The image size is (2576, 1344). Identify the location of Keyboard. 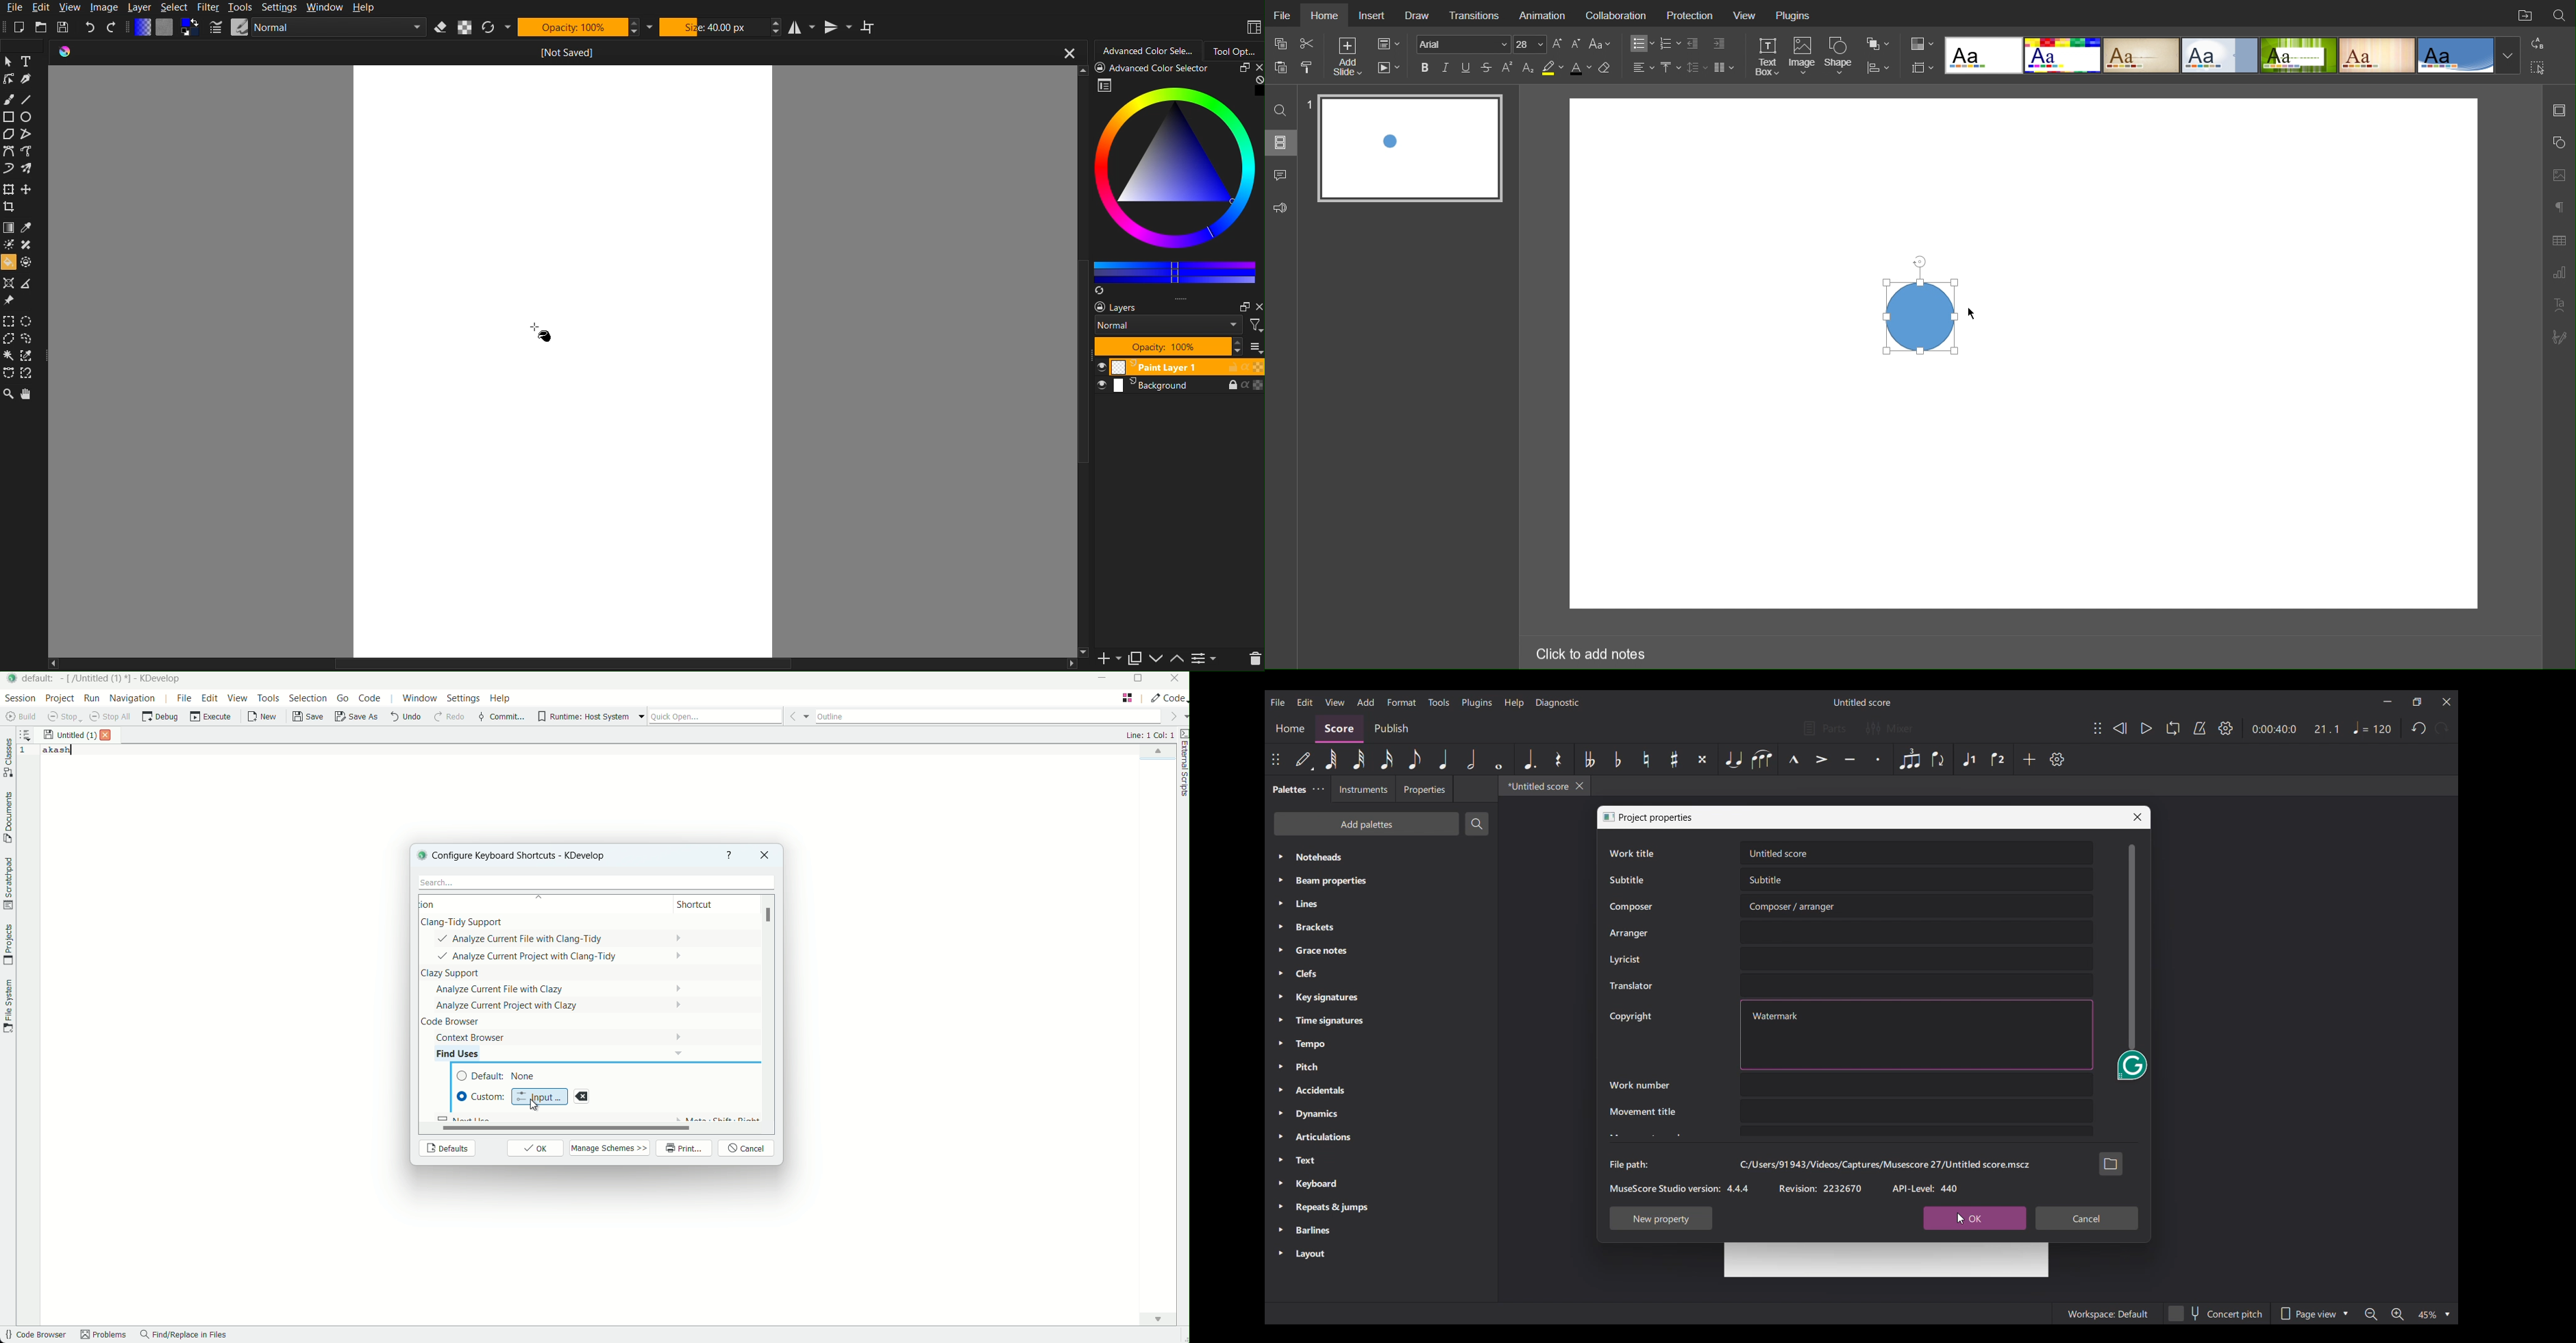
(1382, 1184).